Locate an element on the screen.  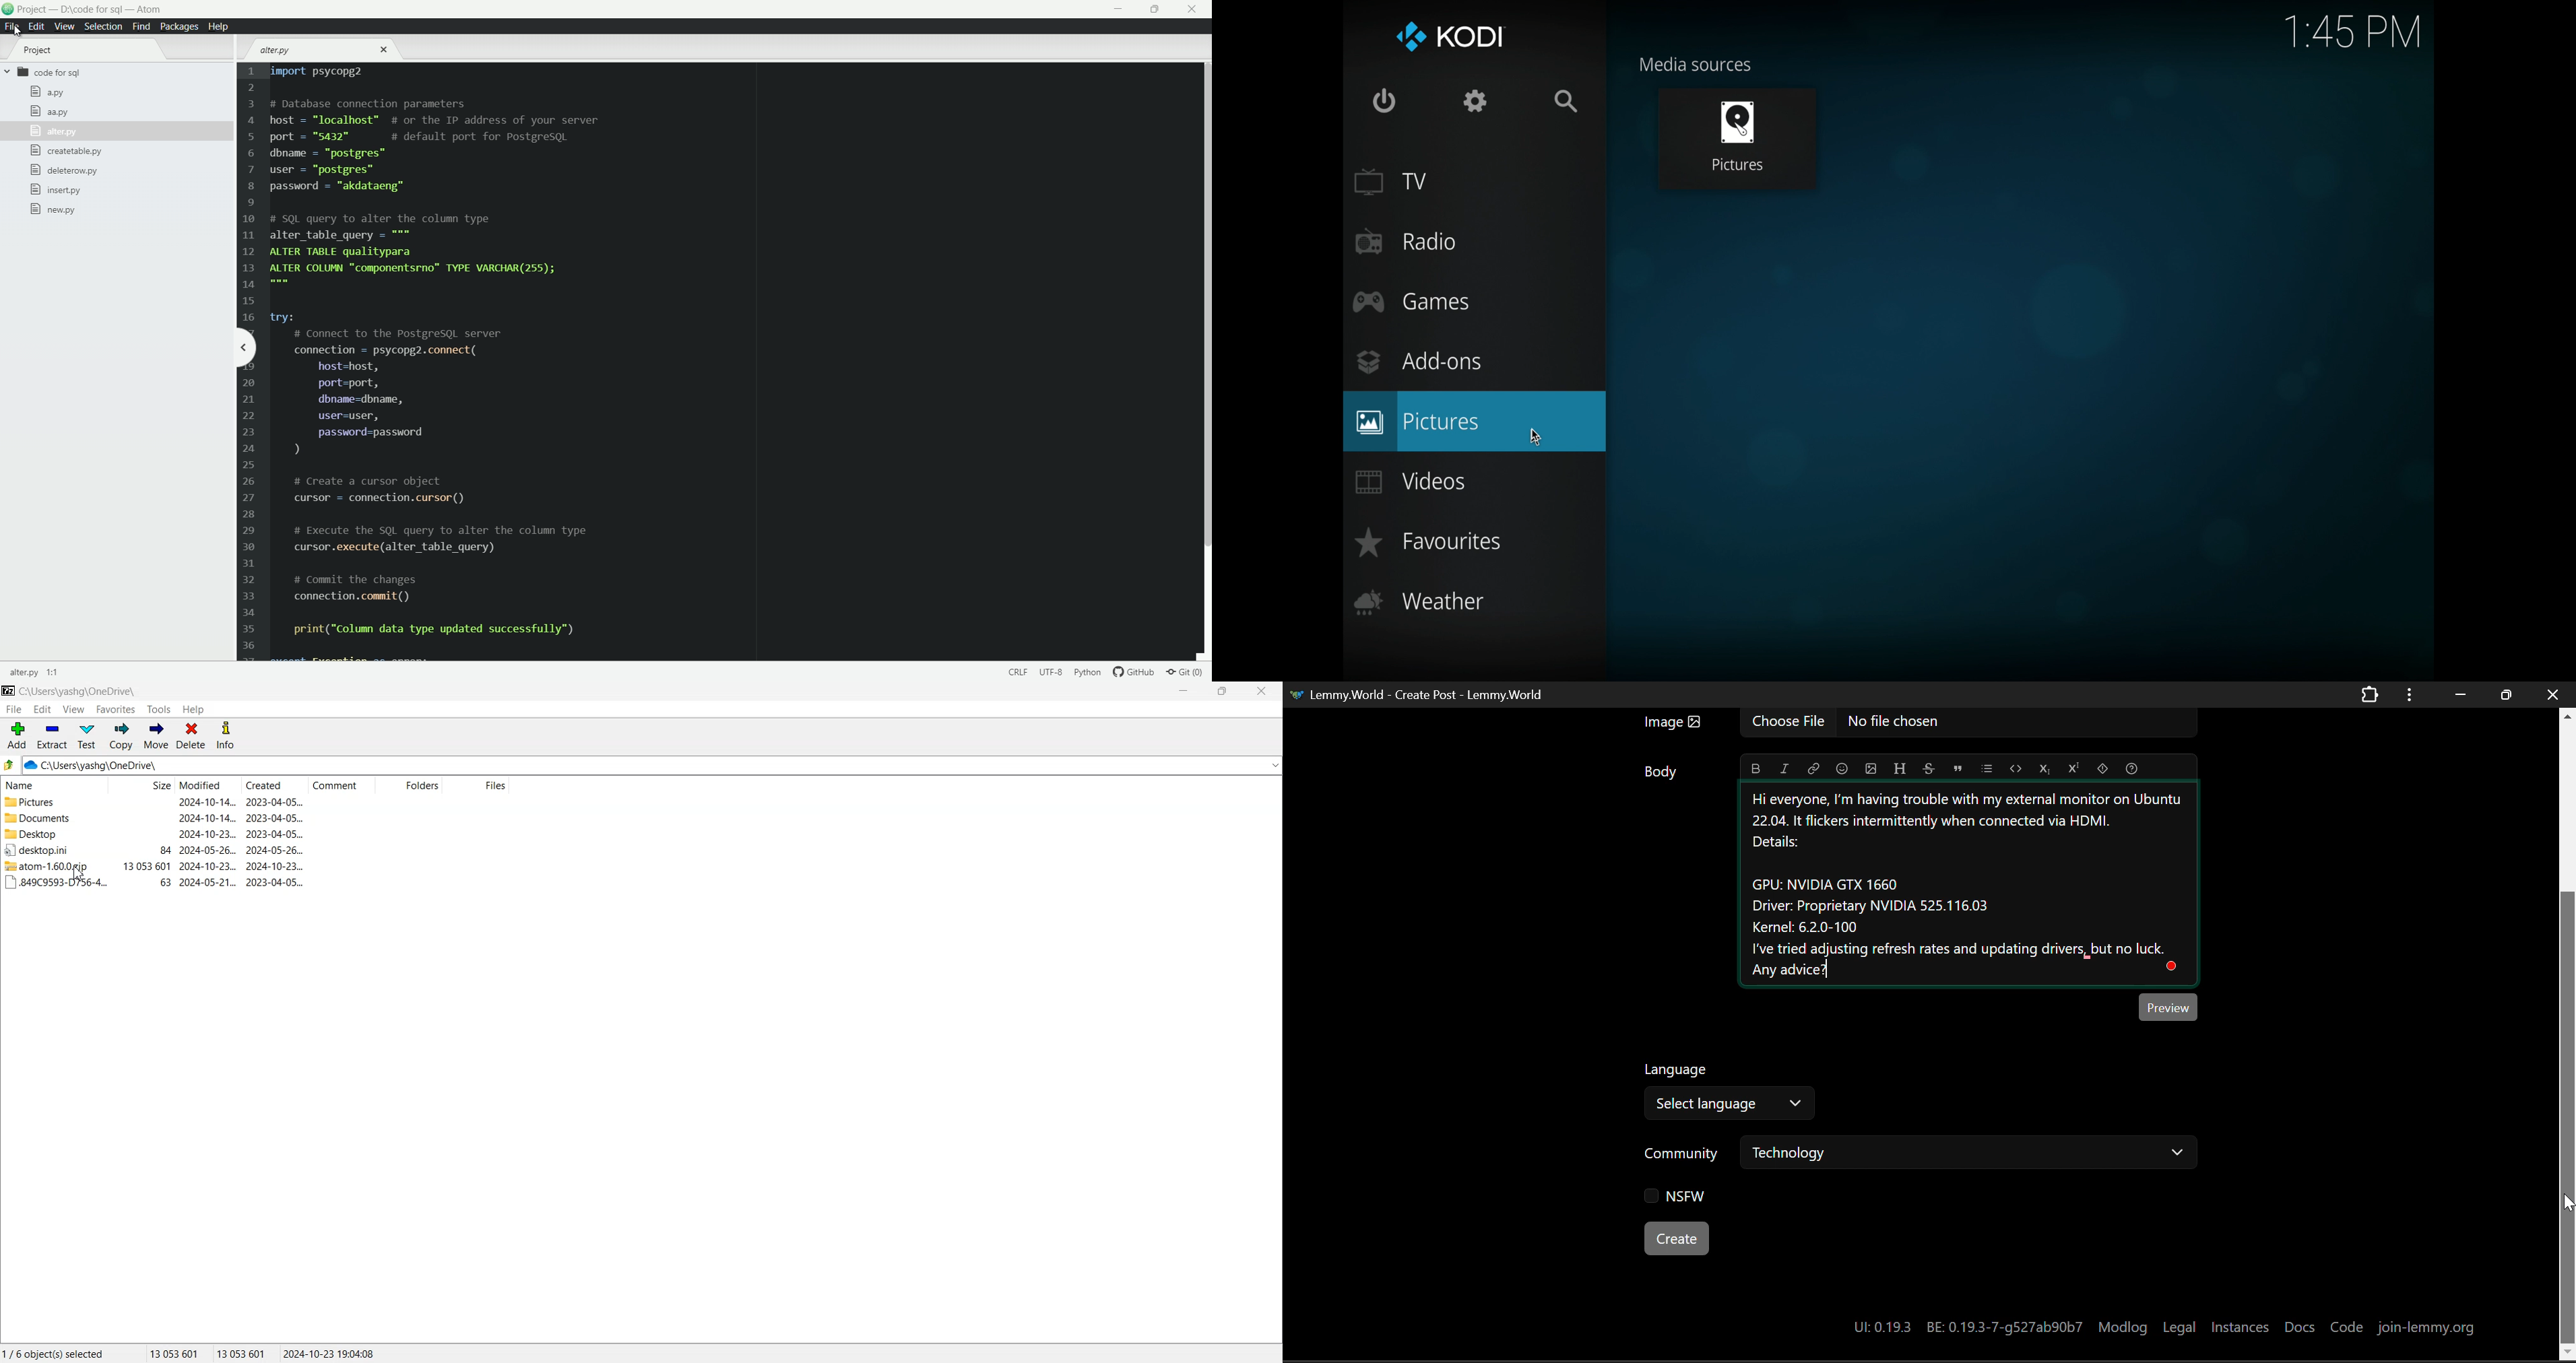
Body is located at coordinates (1661, 771).